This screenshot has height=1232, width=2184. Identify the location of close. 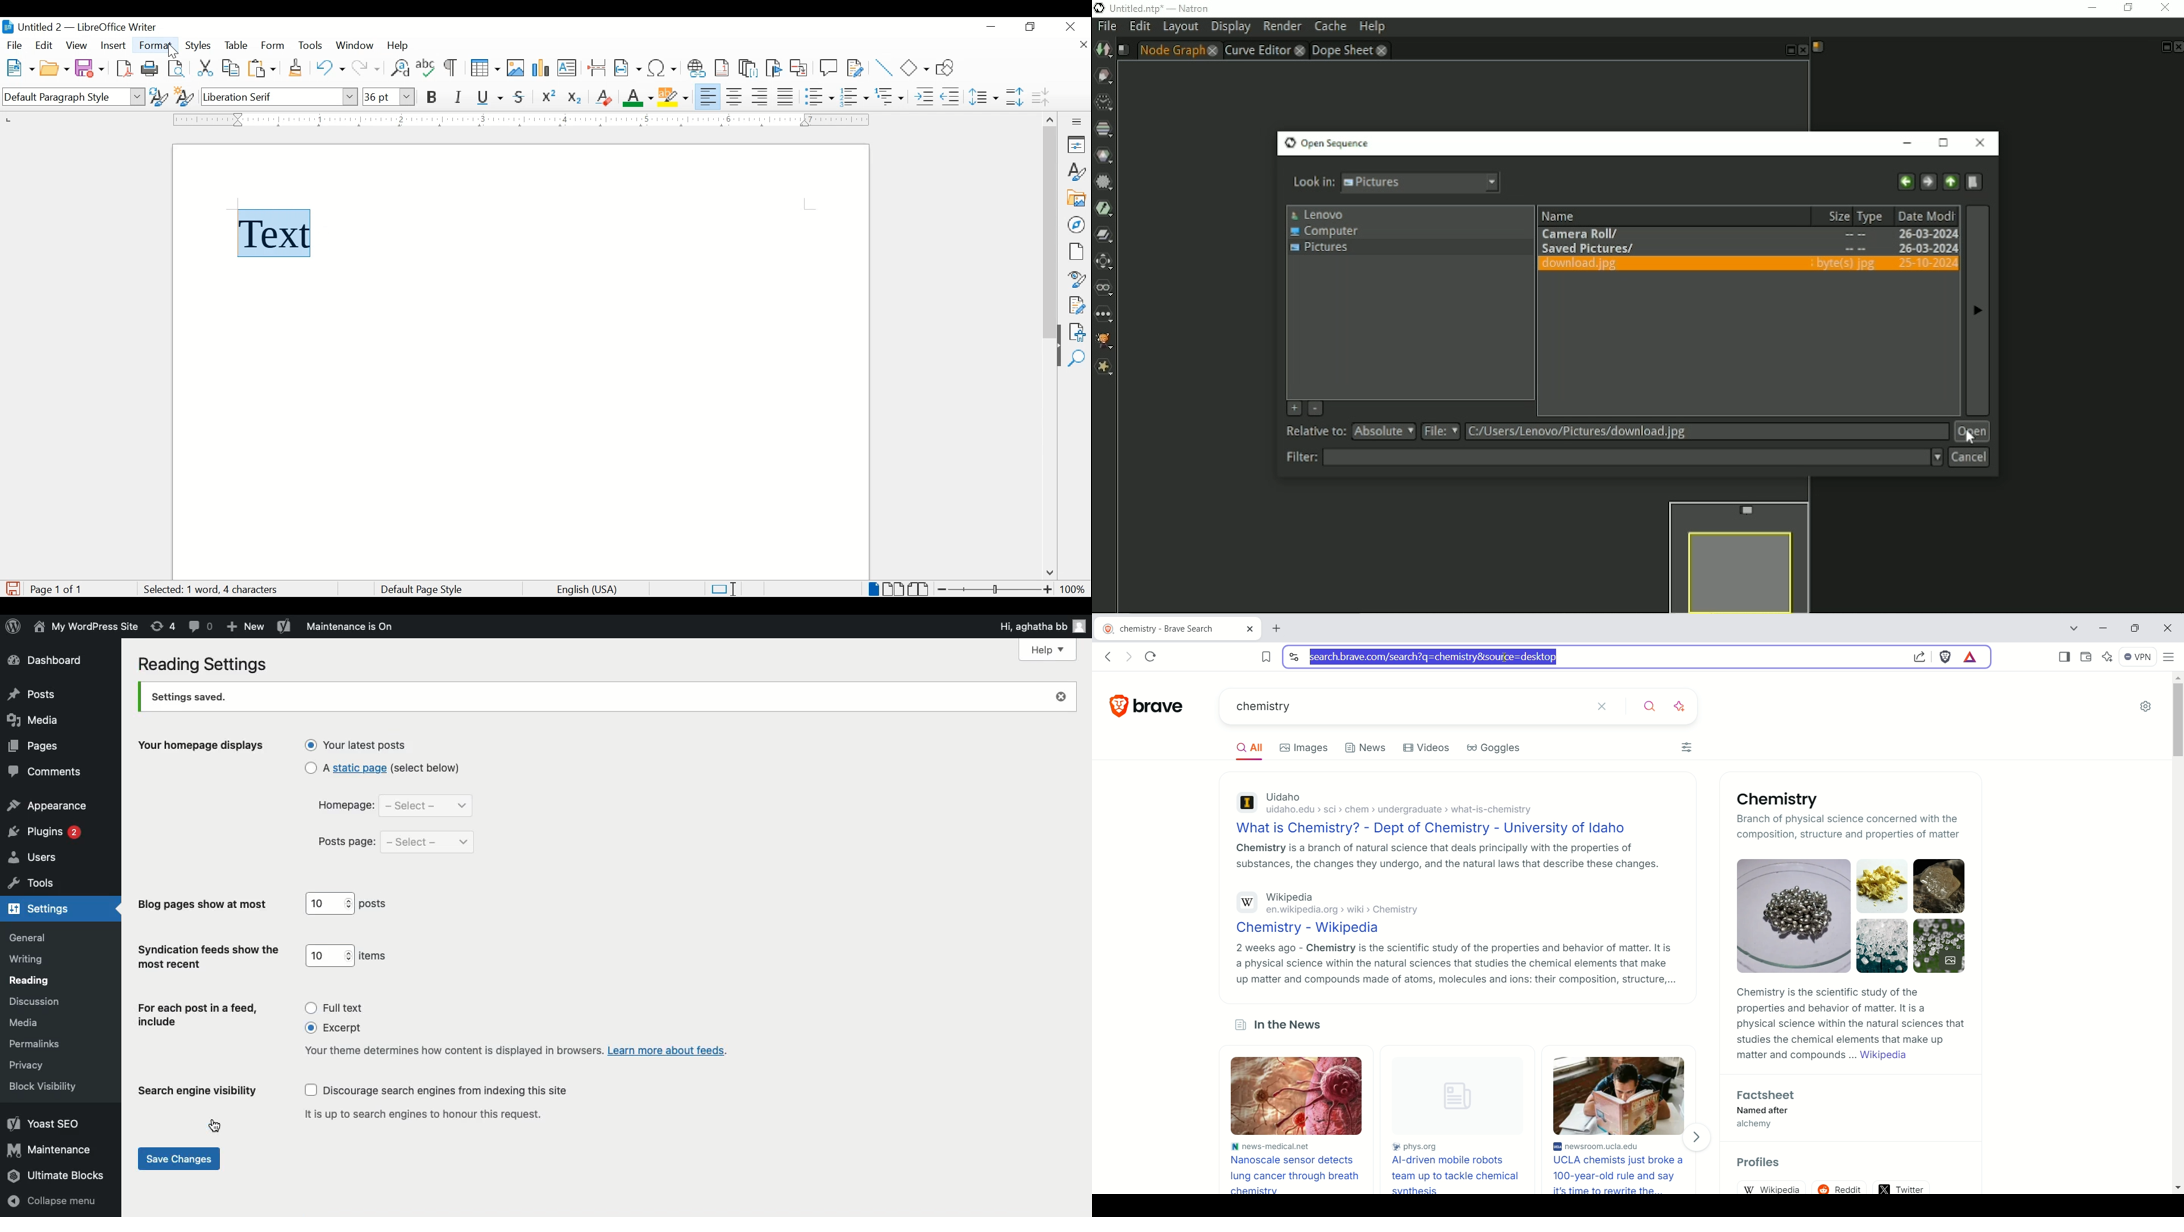
(1072, 26).